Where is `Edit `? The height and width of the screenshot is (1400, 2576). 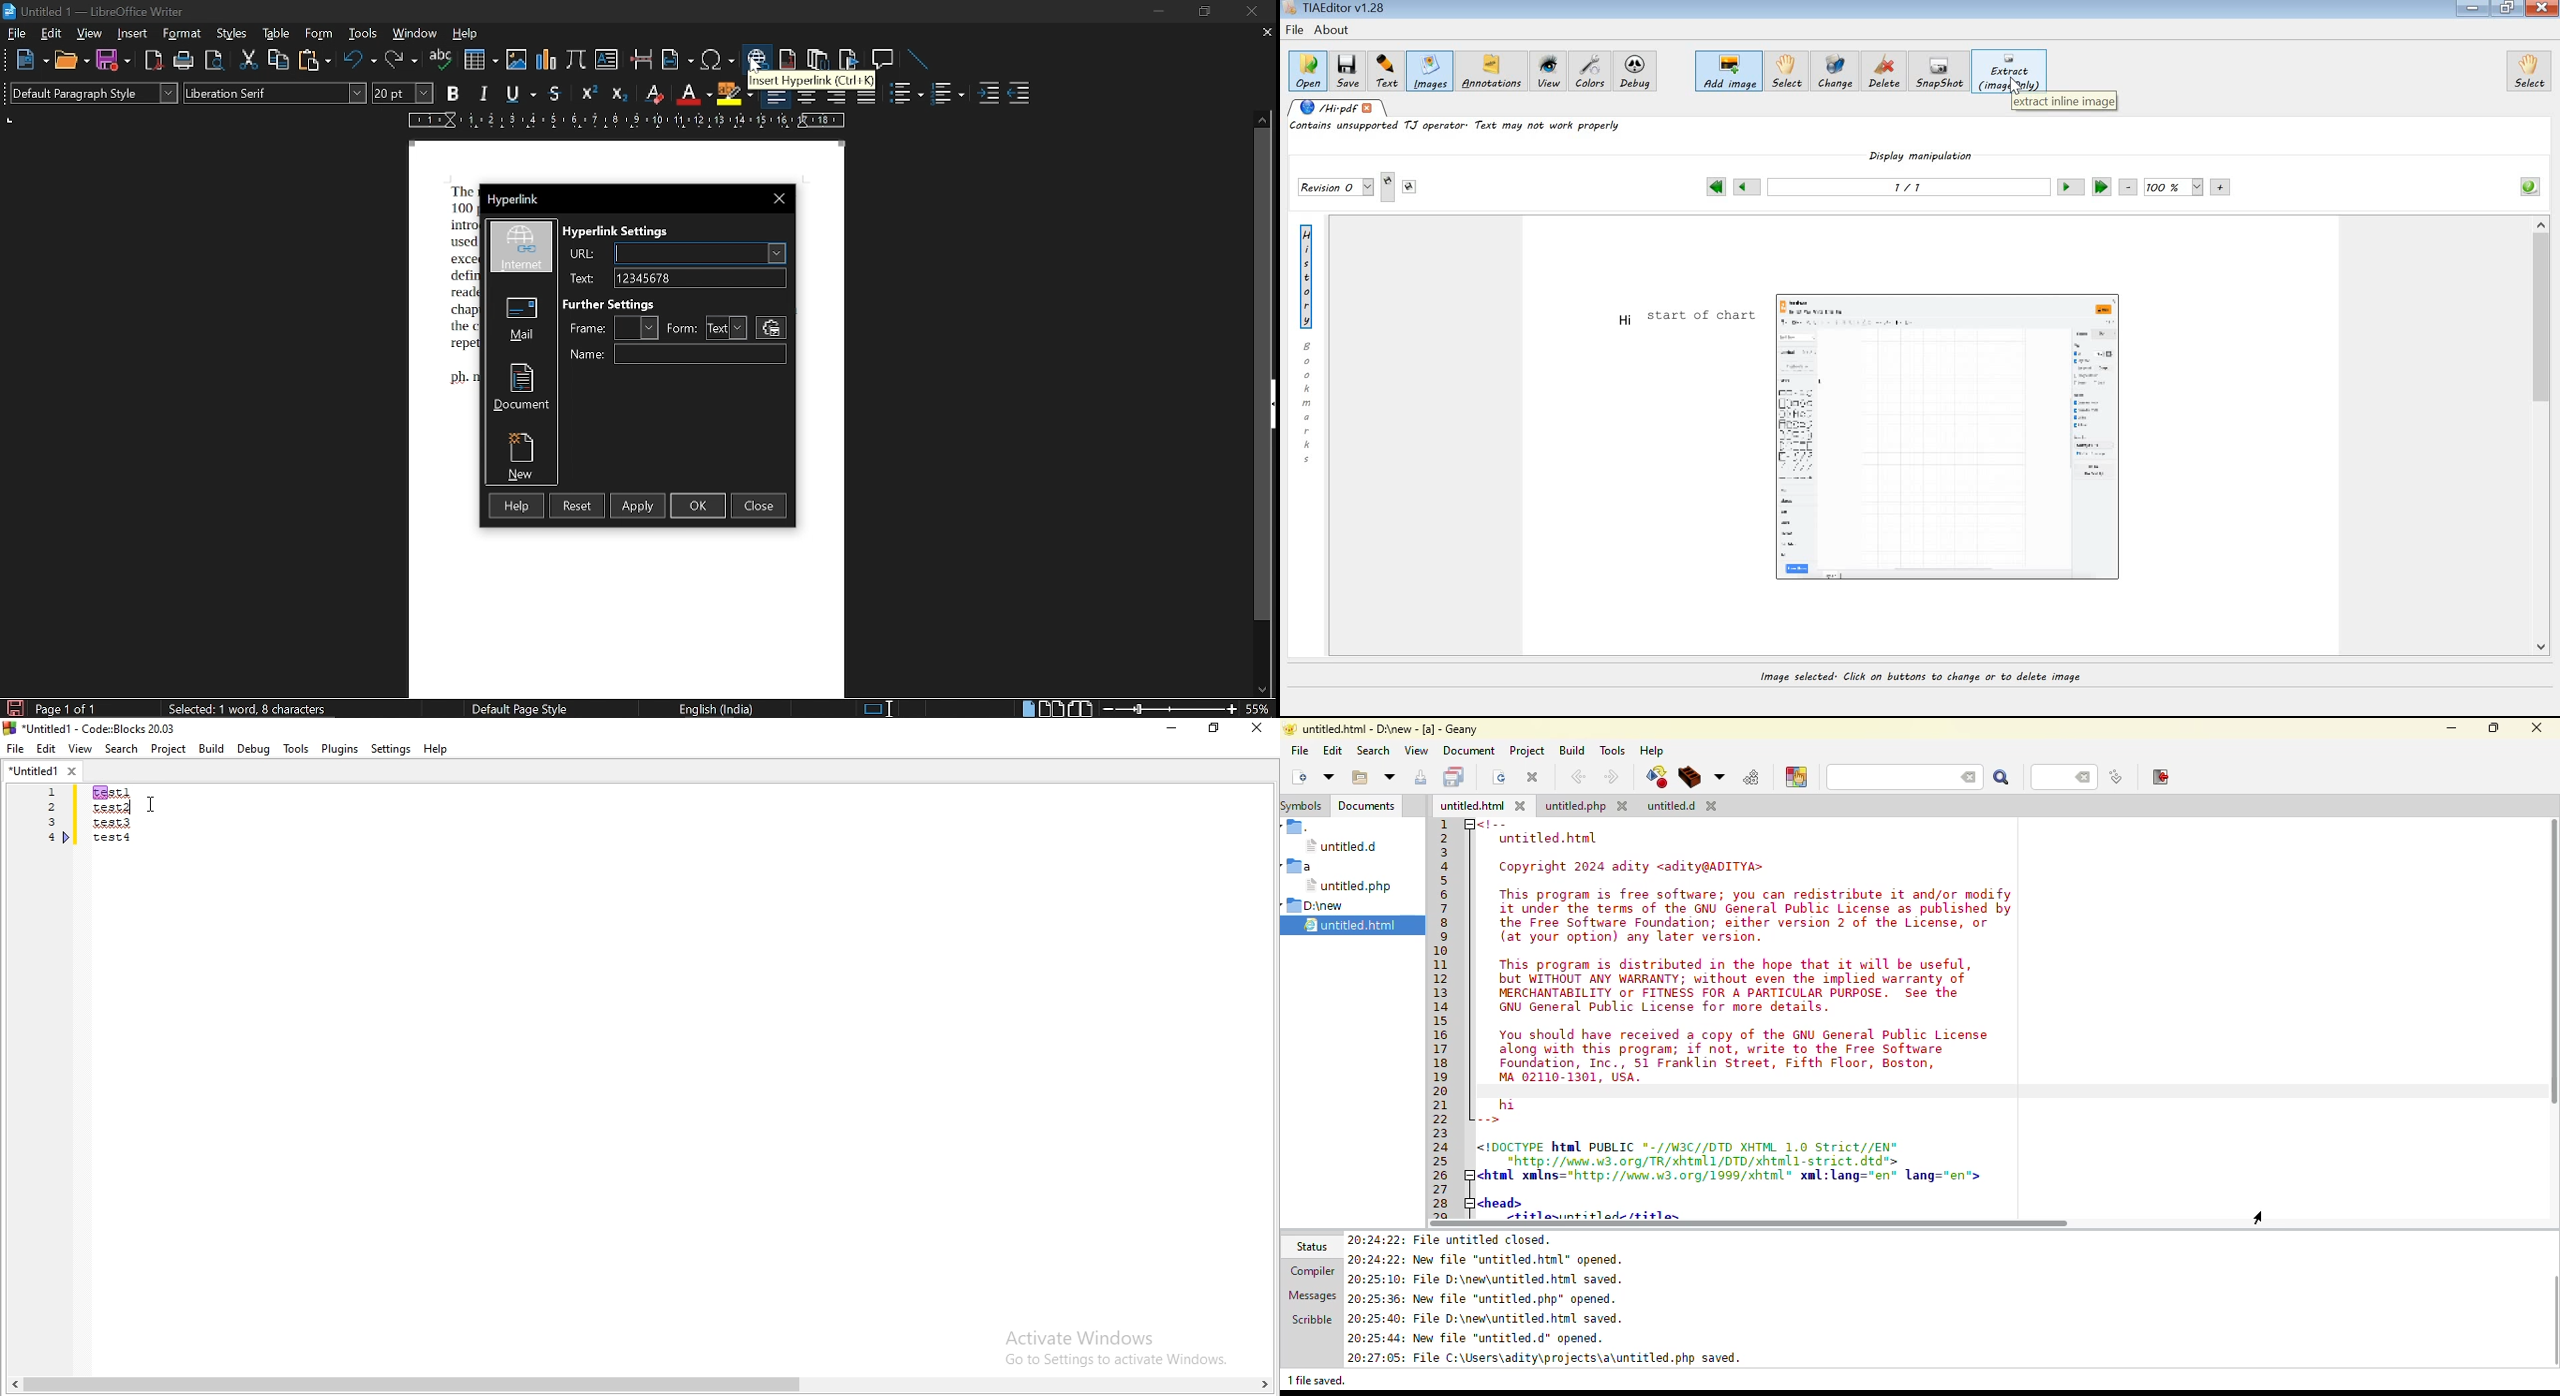
Edit  is located at coordinates (47, 749).